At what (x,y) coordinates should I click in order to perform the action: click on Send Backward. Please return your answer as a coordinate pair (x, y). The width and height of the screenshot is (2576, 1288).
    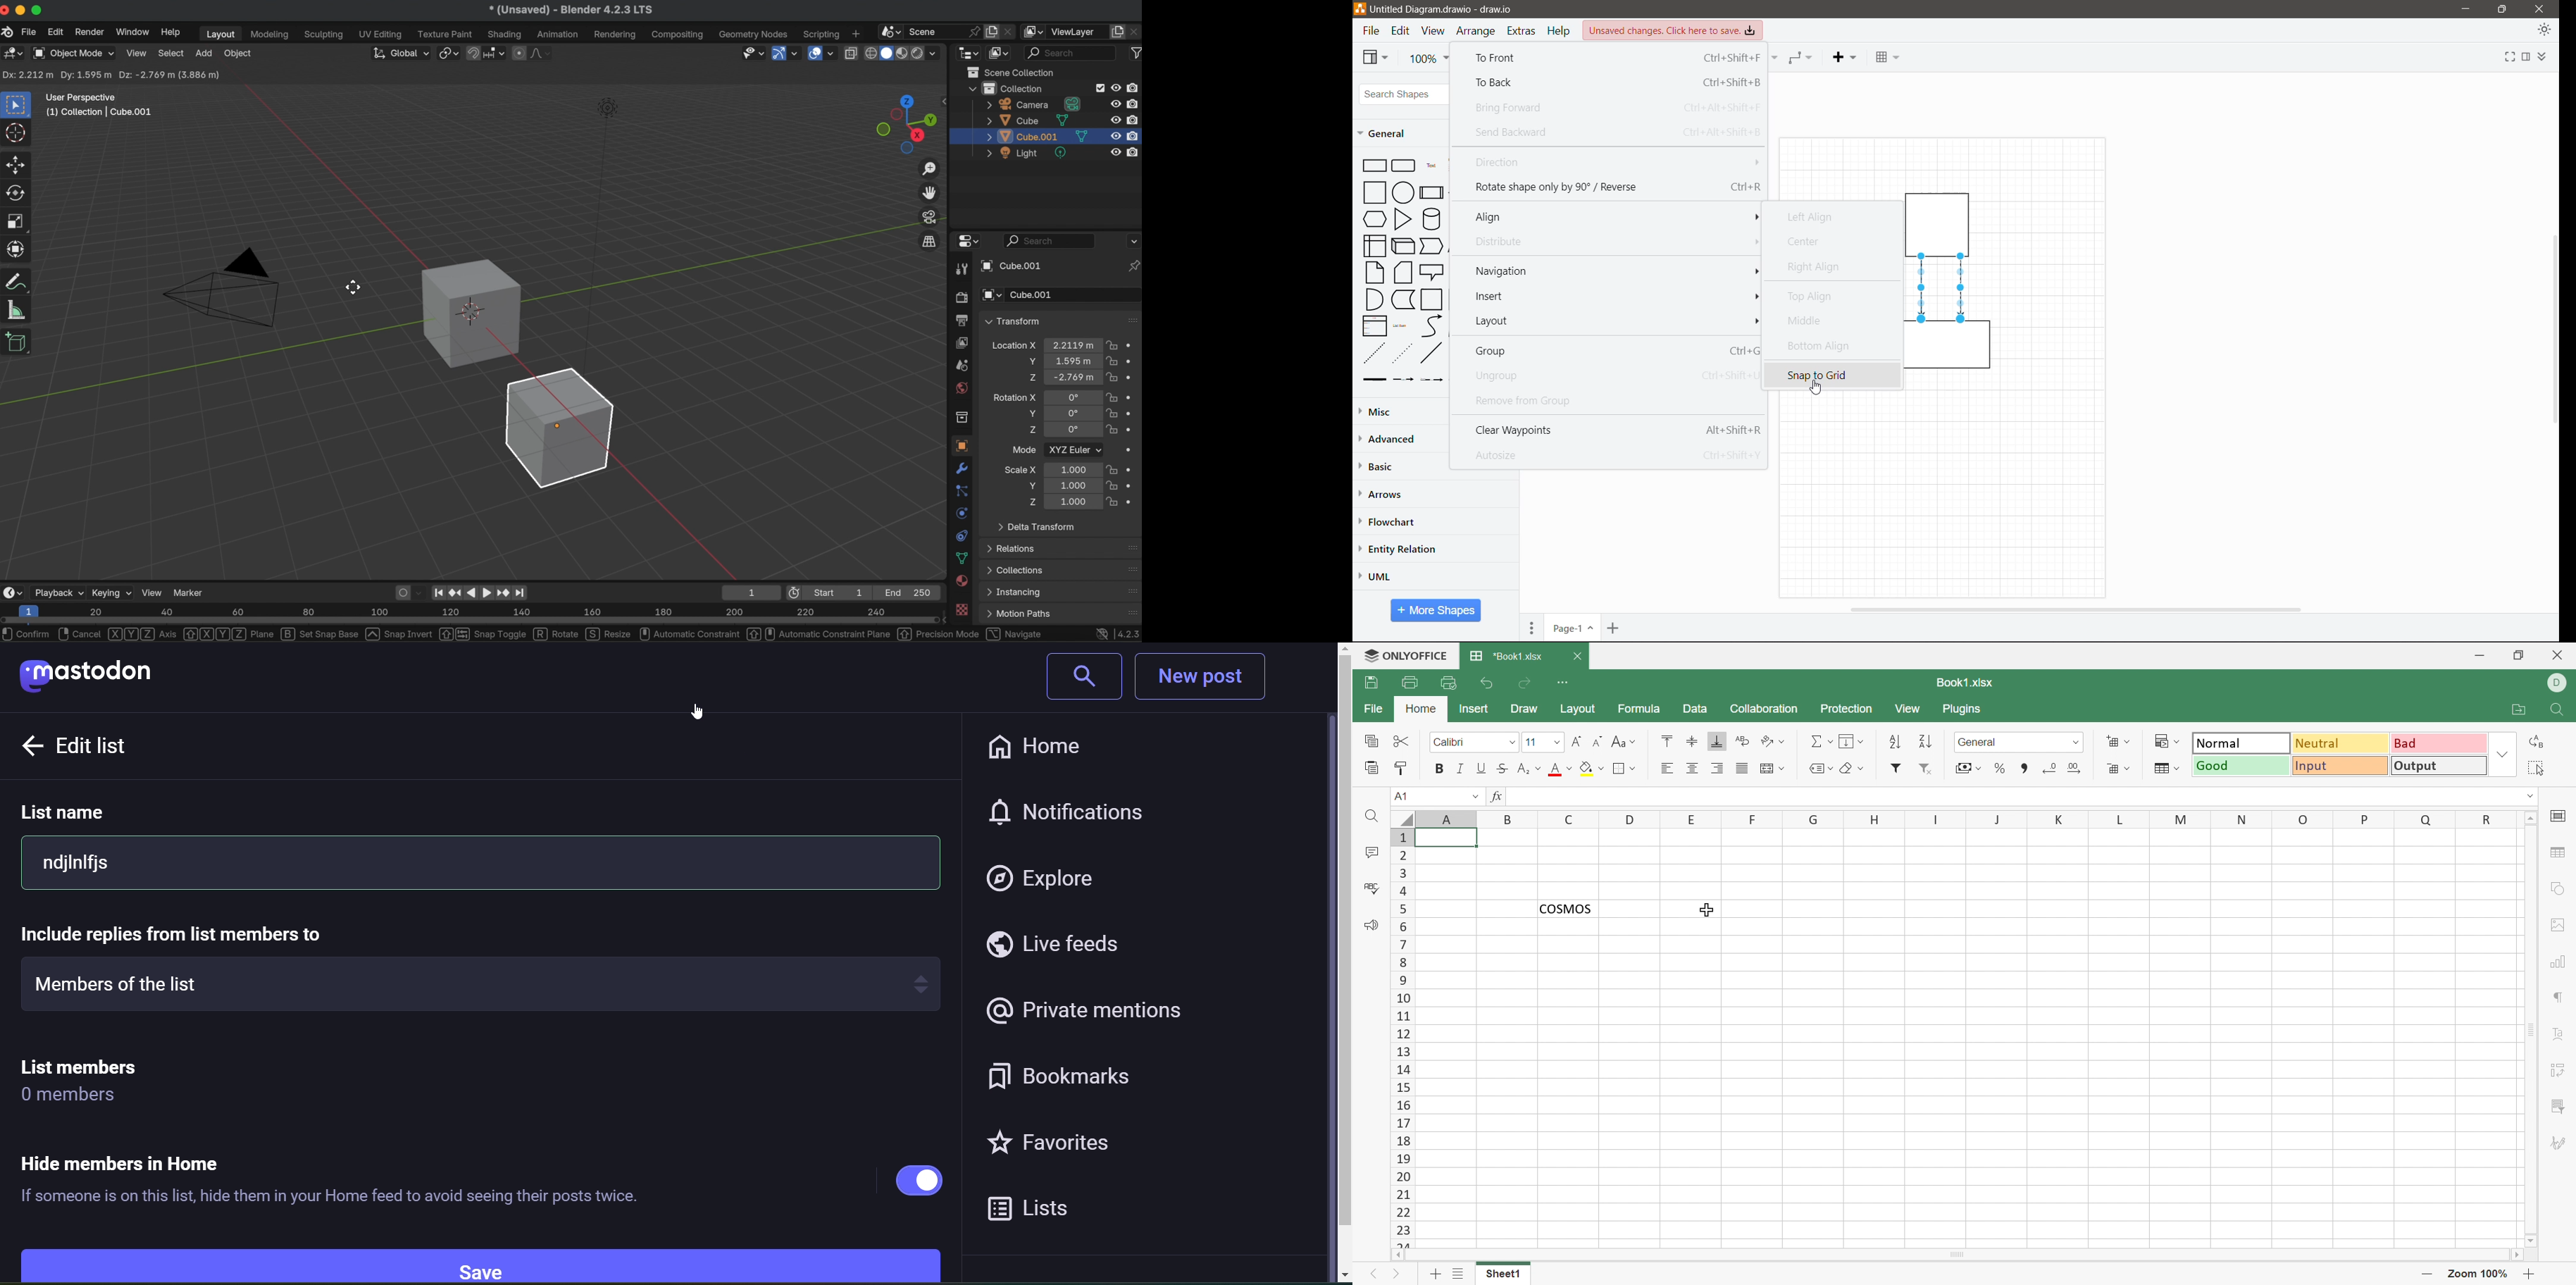
    Looking at the image, I should click on (1615, 131).